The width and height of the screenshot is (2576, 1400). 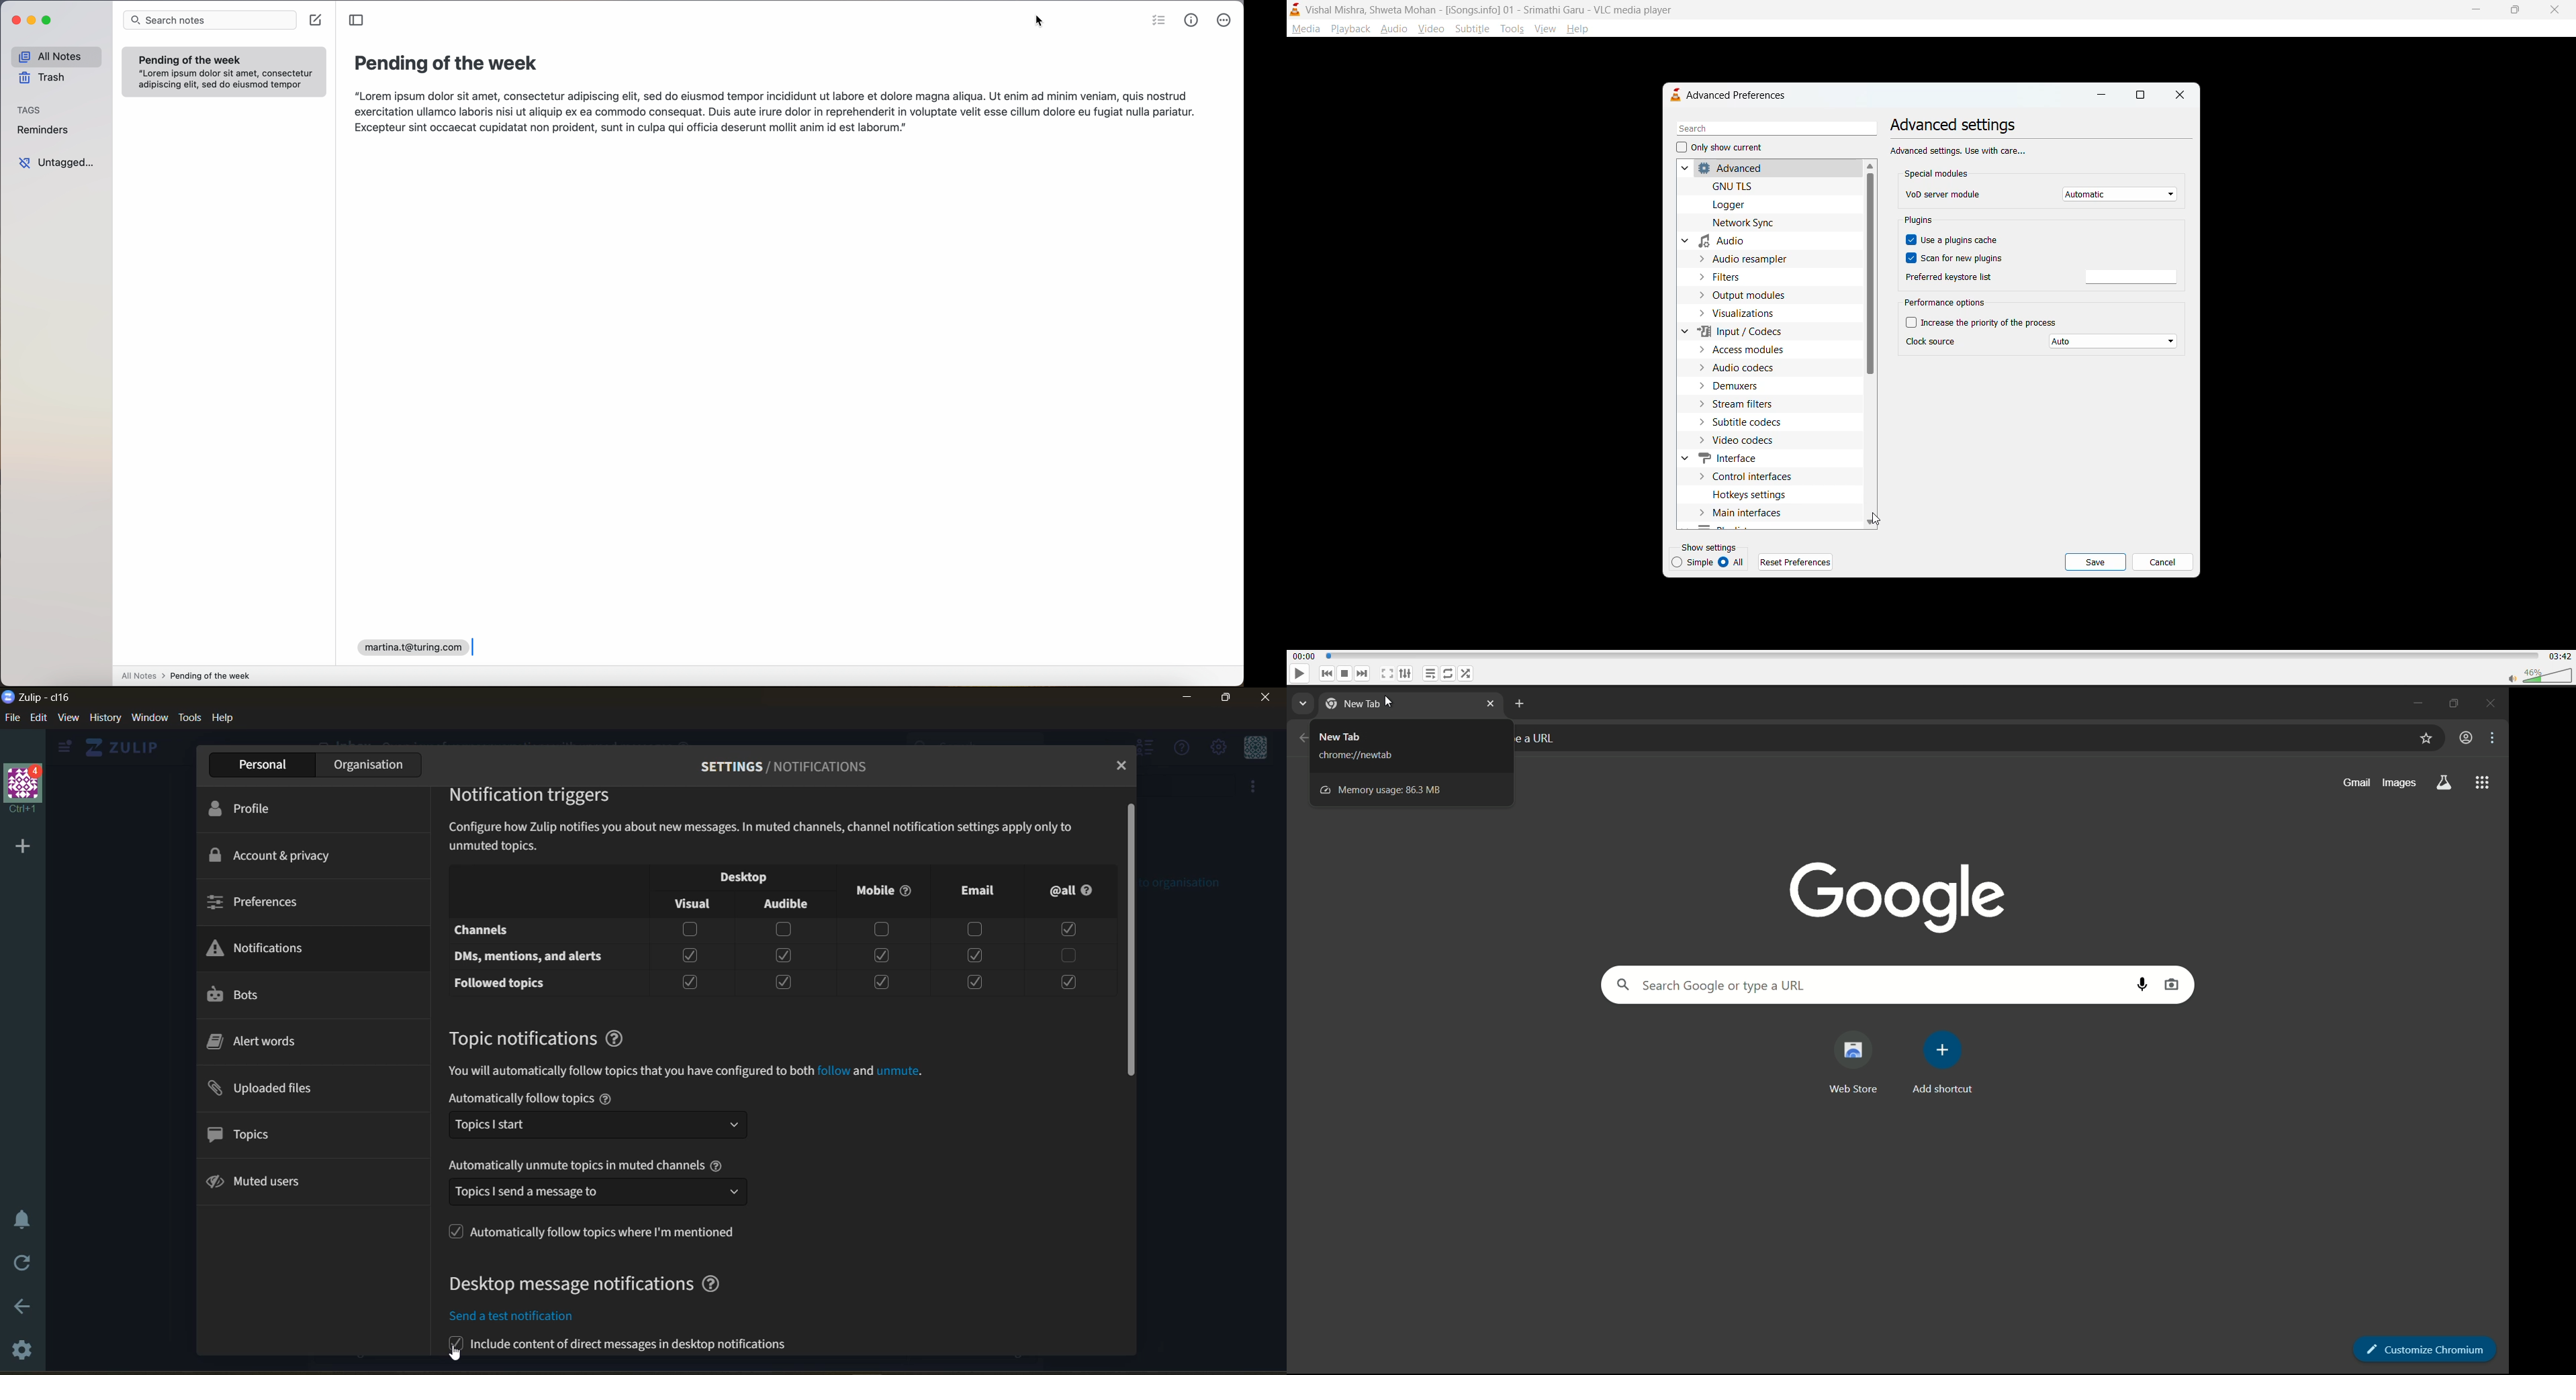 I want to click on bookmark this tab, so click(x=2426, y=738).